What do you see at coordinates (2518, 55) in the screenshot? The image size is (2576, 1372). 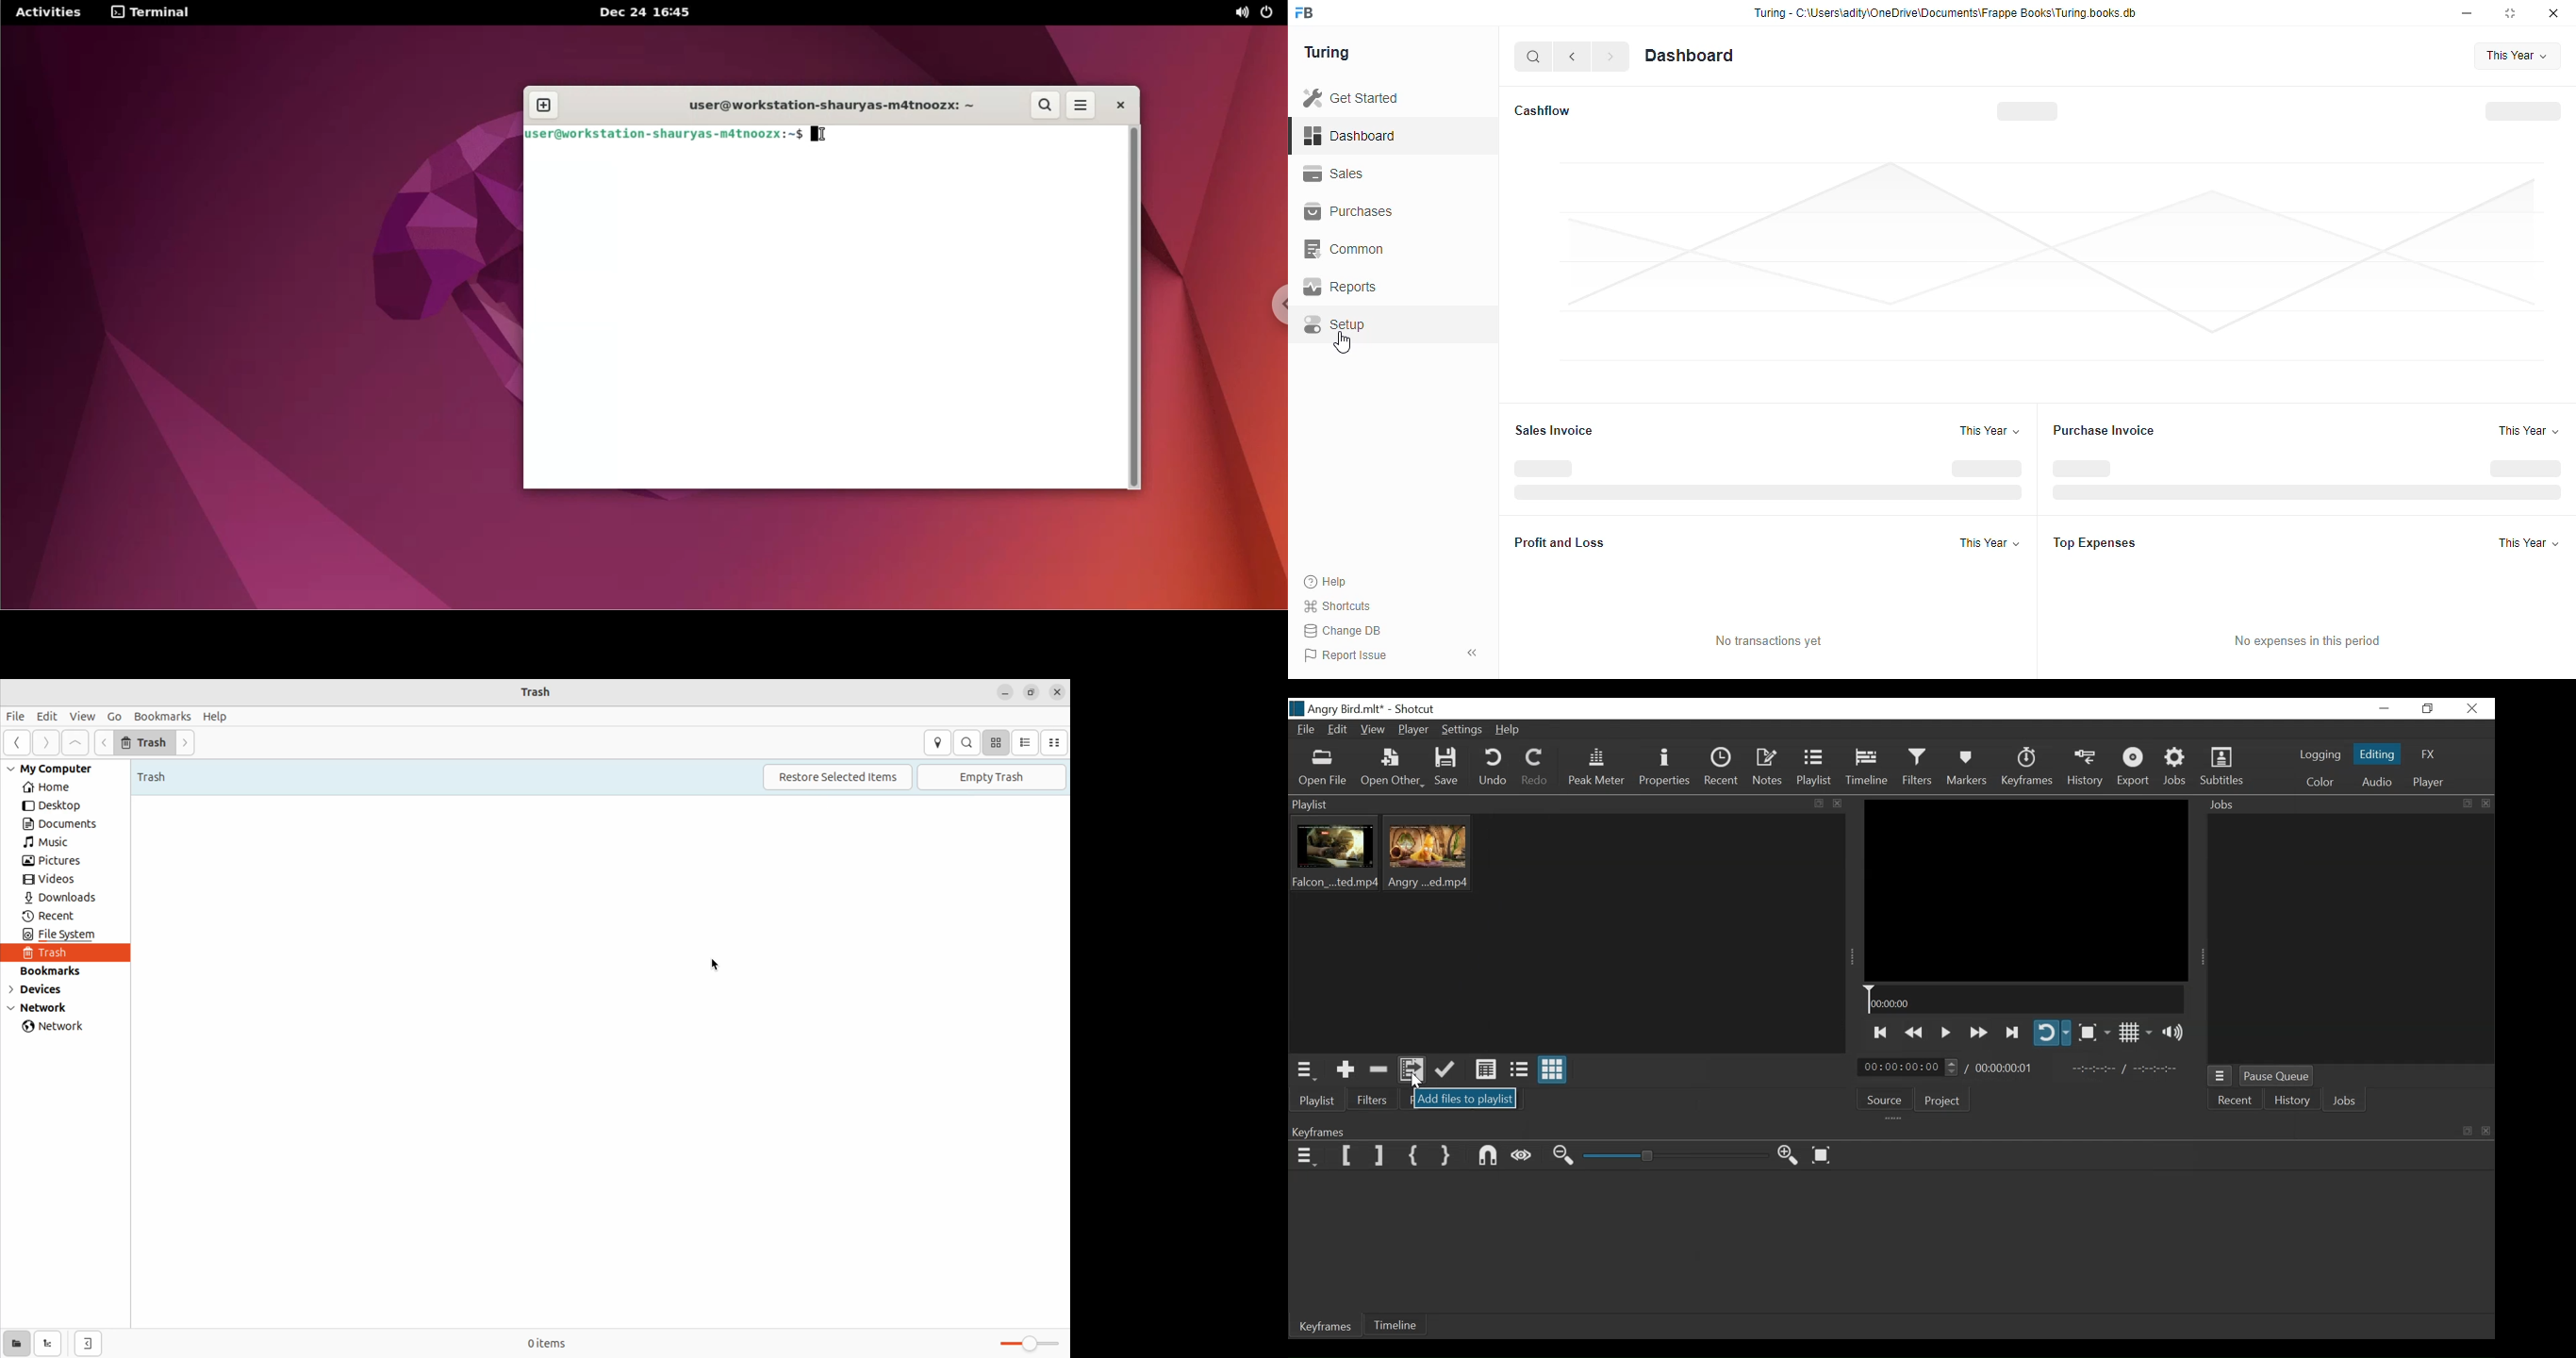 I see `This Year` at bounding box center [2518, 55].